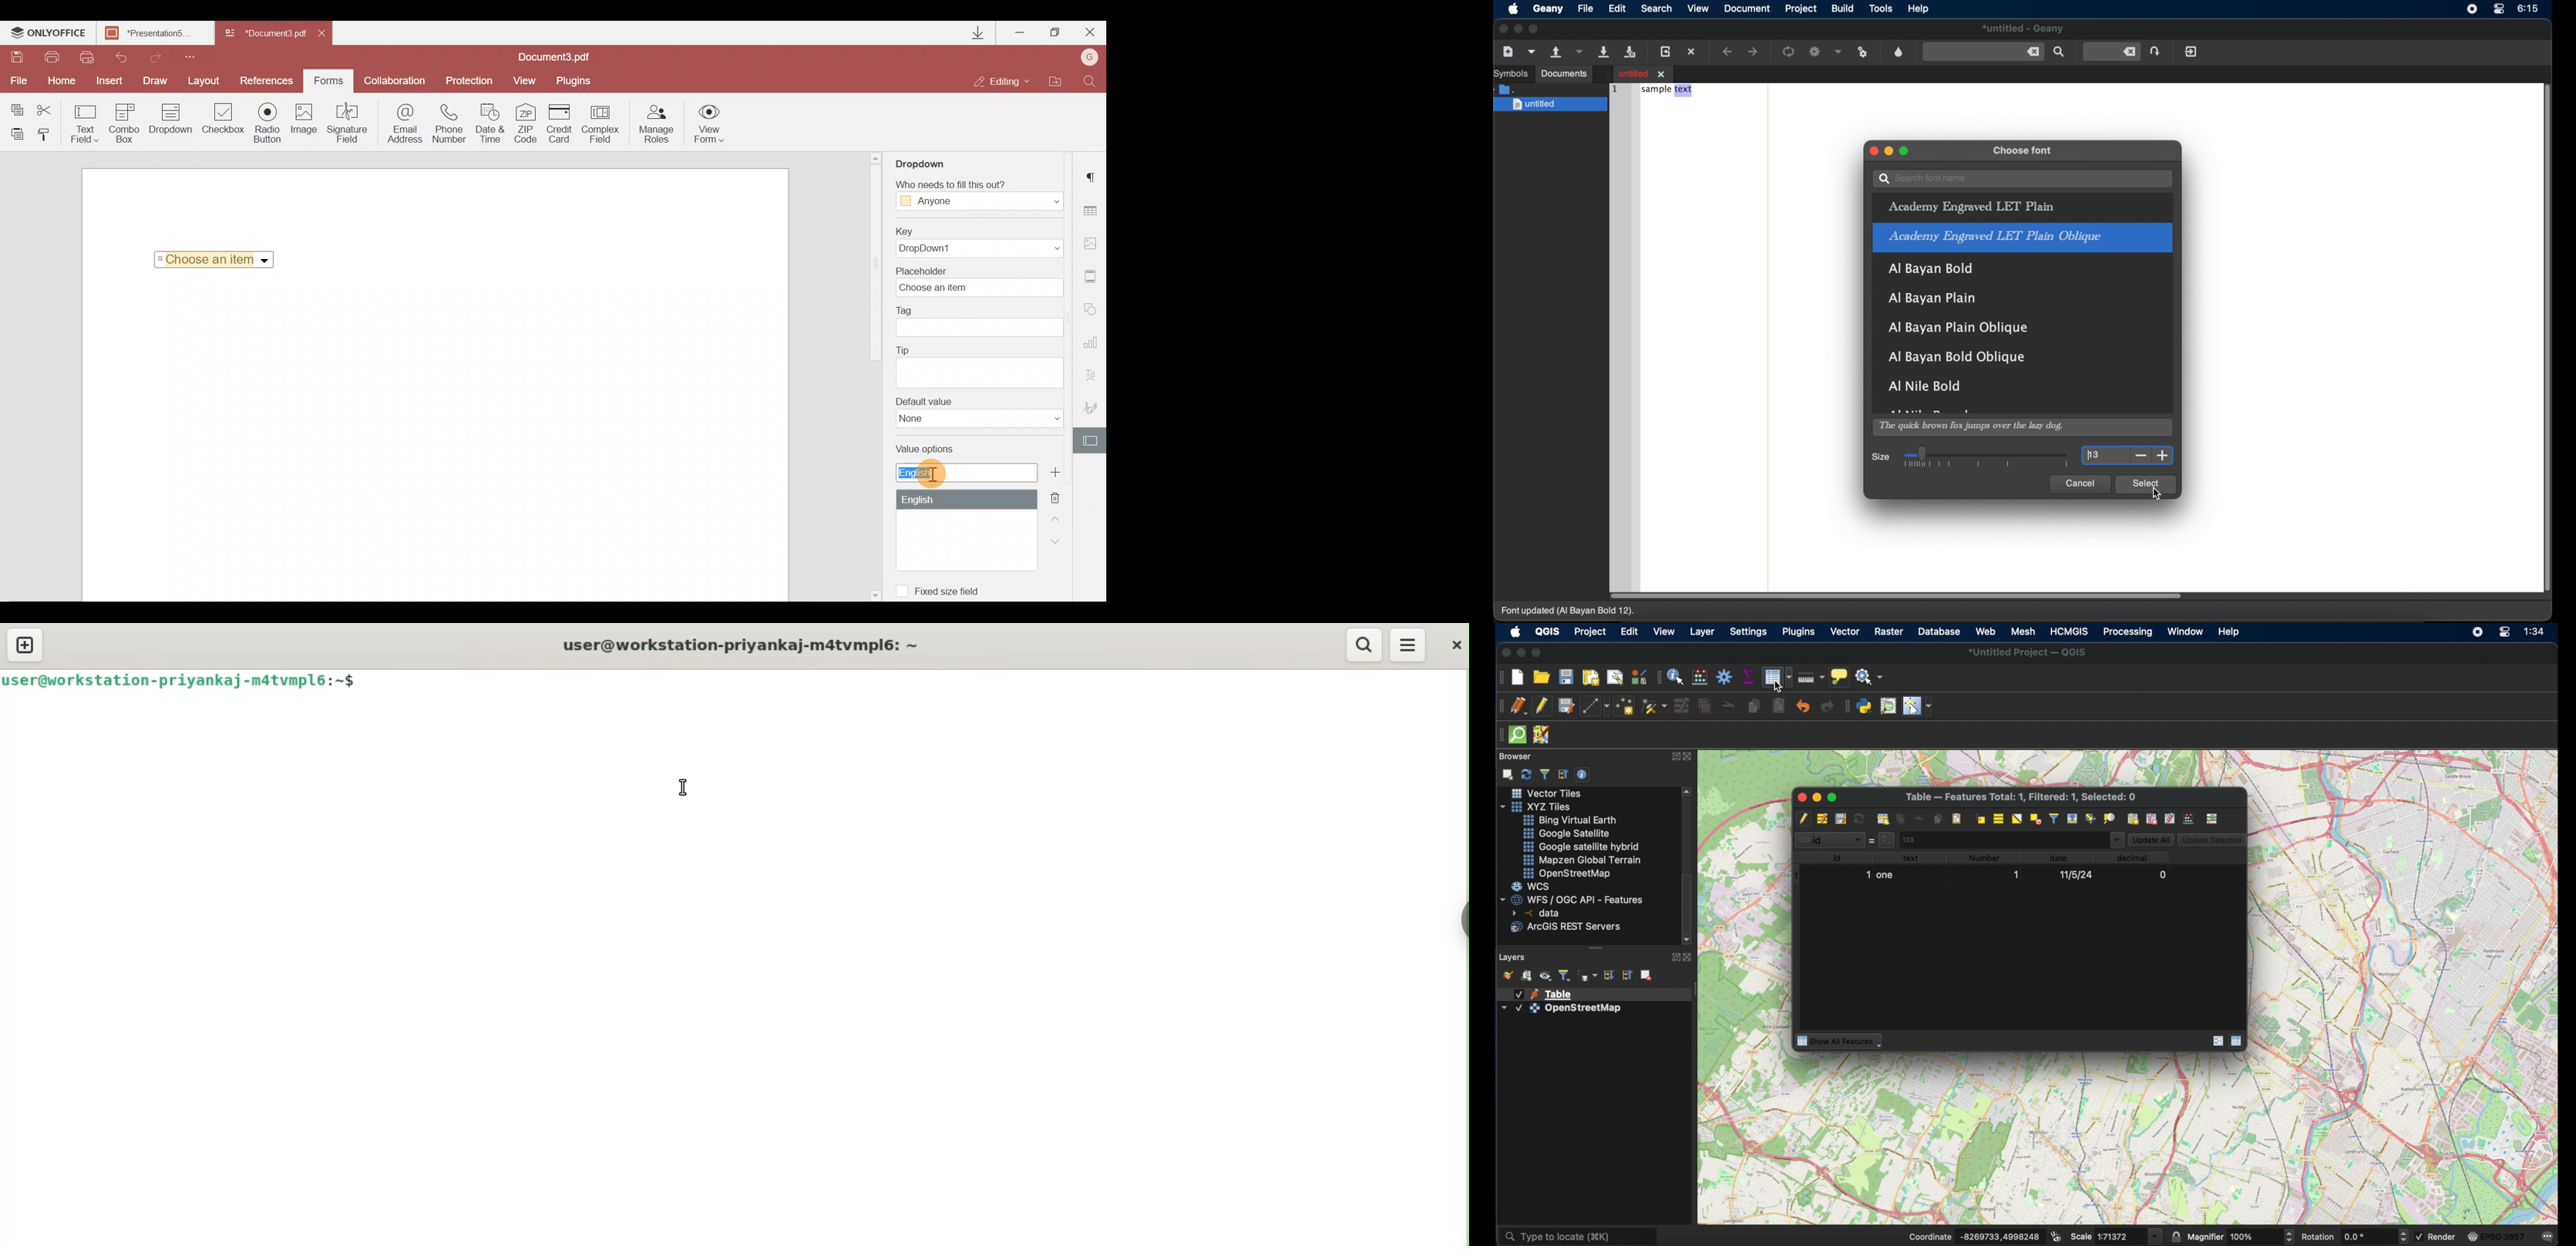  What do you see at coordinates (1657, 8) in the screenshot?
I see `search` at bounding box center [1657, 8].